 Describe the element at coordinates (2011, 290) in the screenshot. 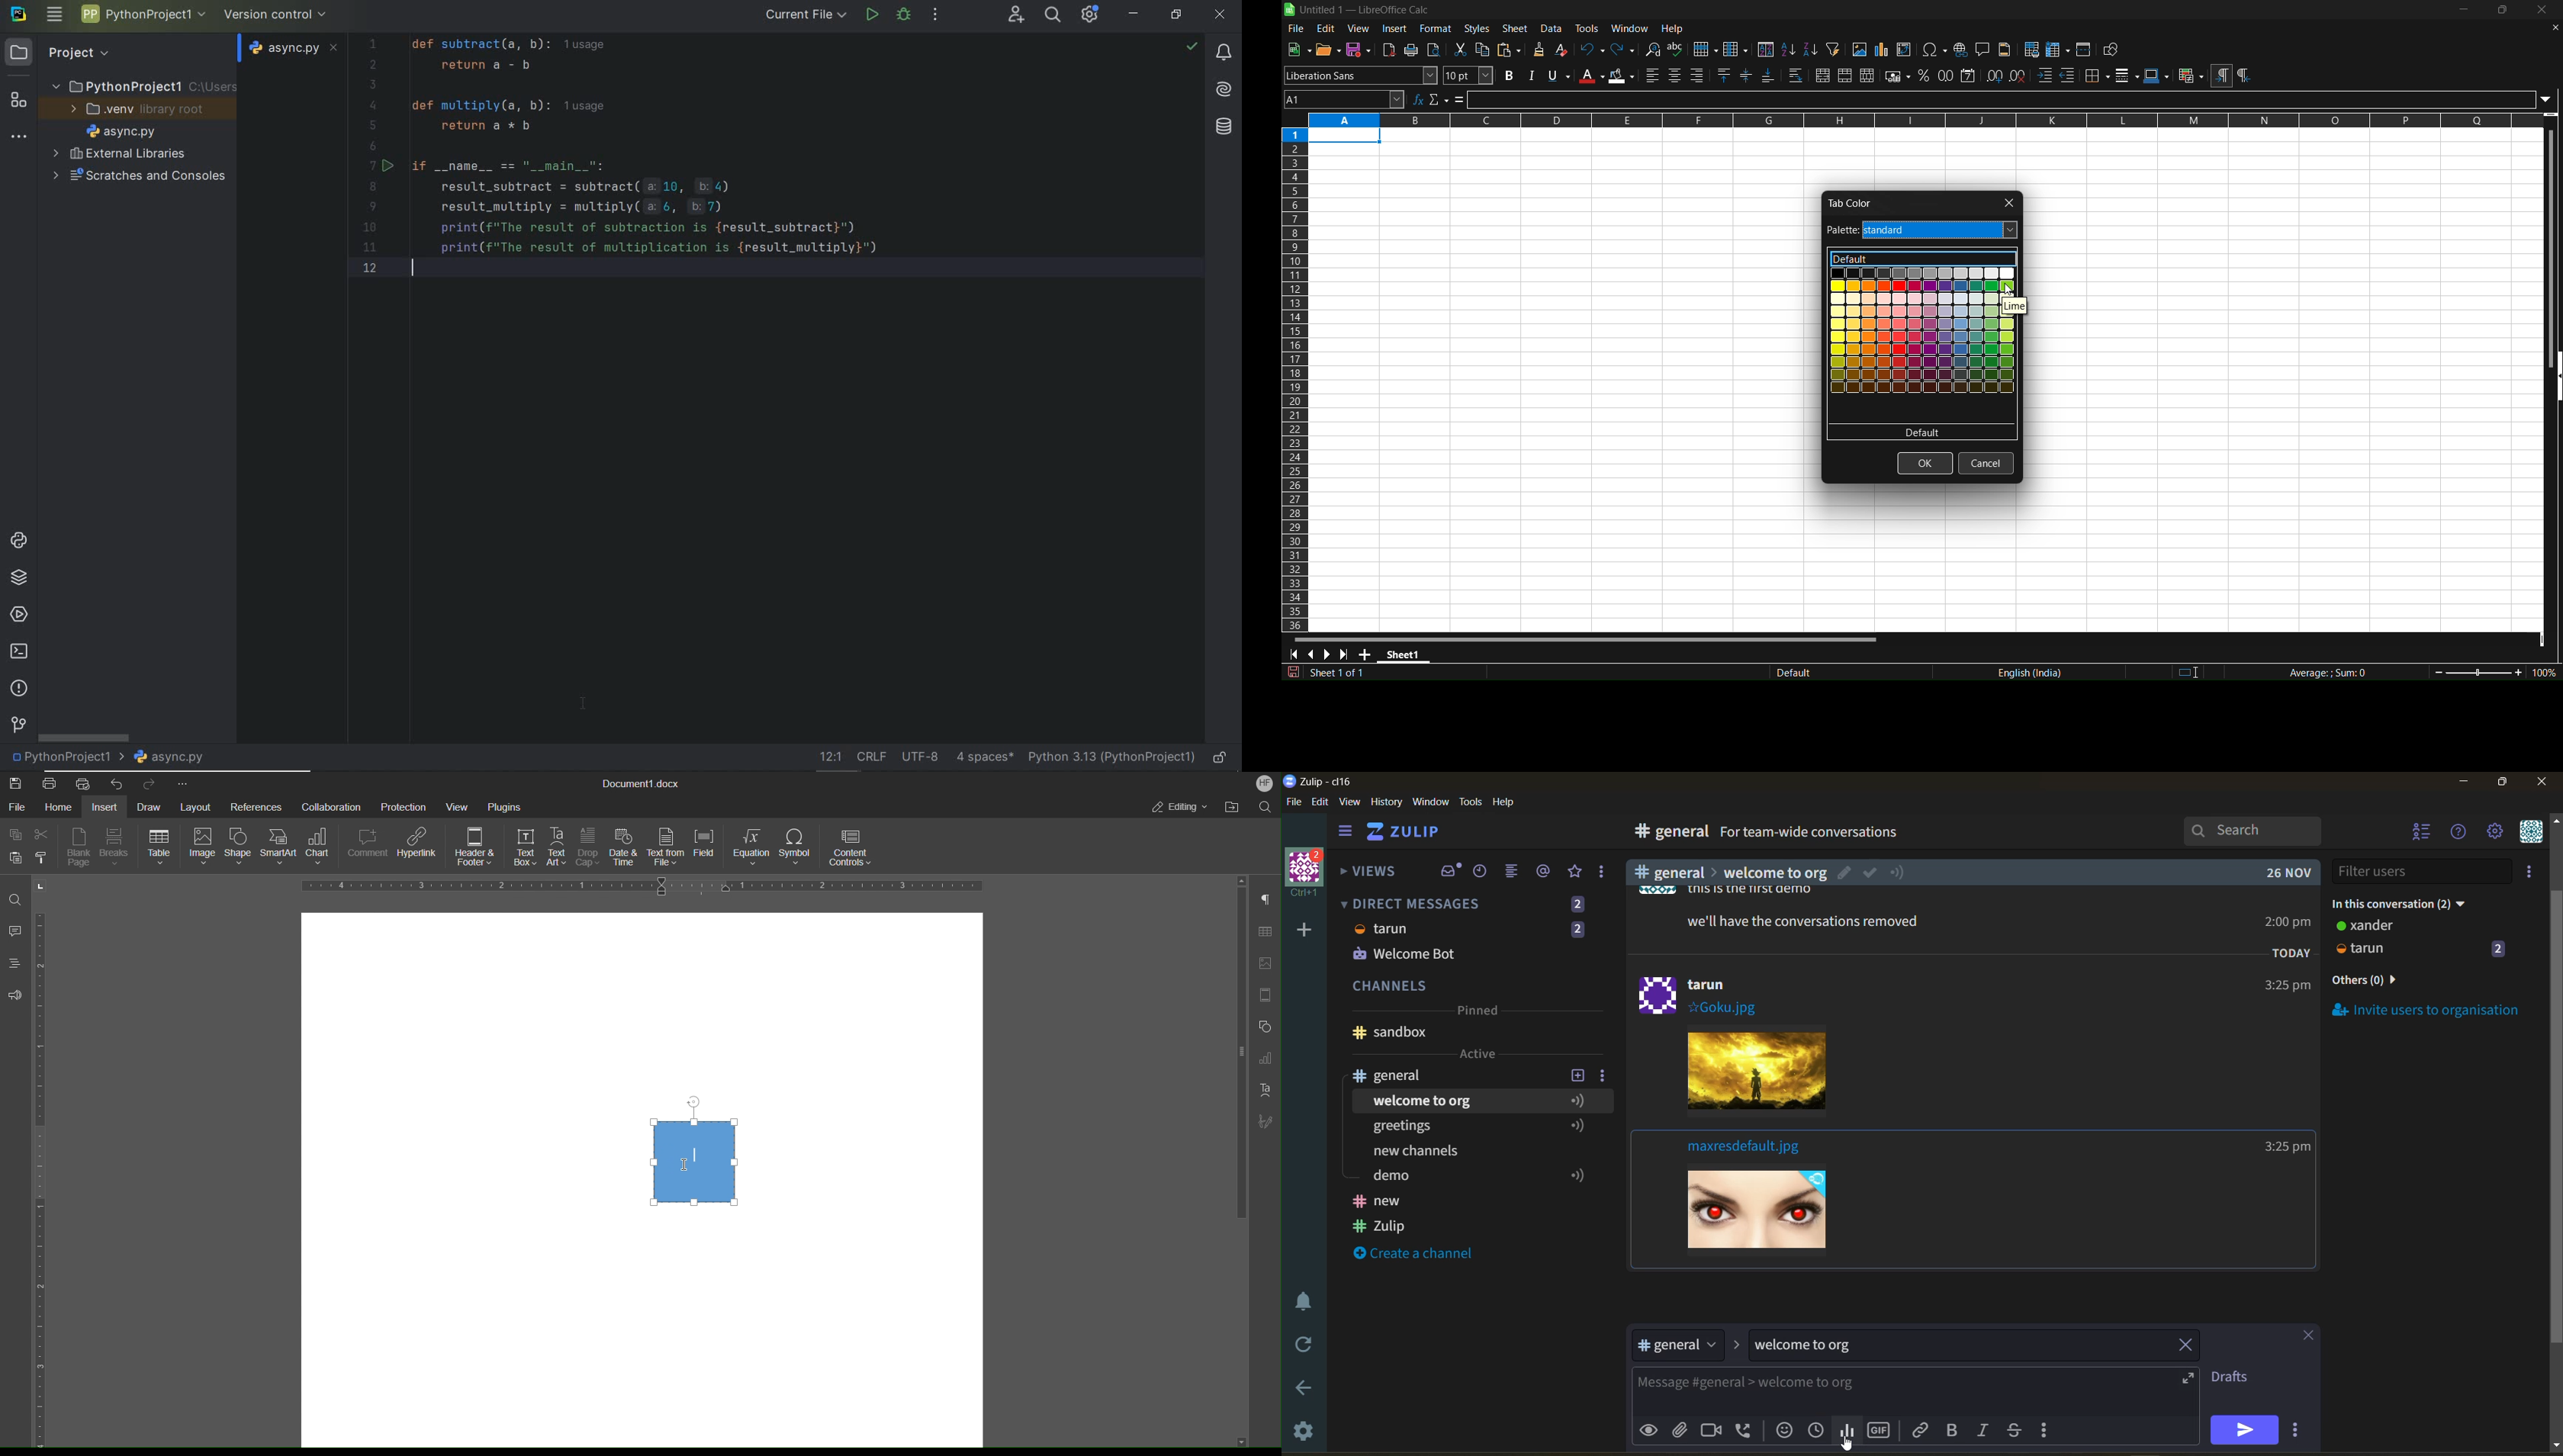

I see `click lime color` at that location.